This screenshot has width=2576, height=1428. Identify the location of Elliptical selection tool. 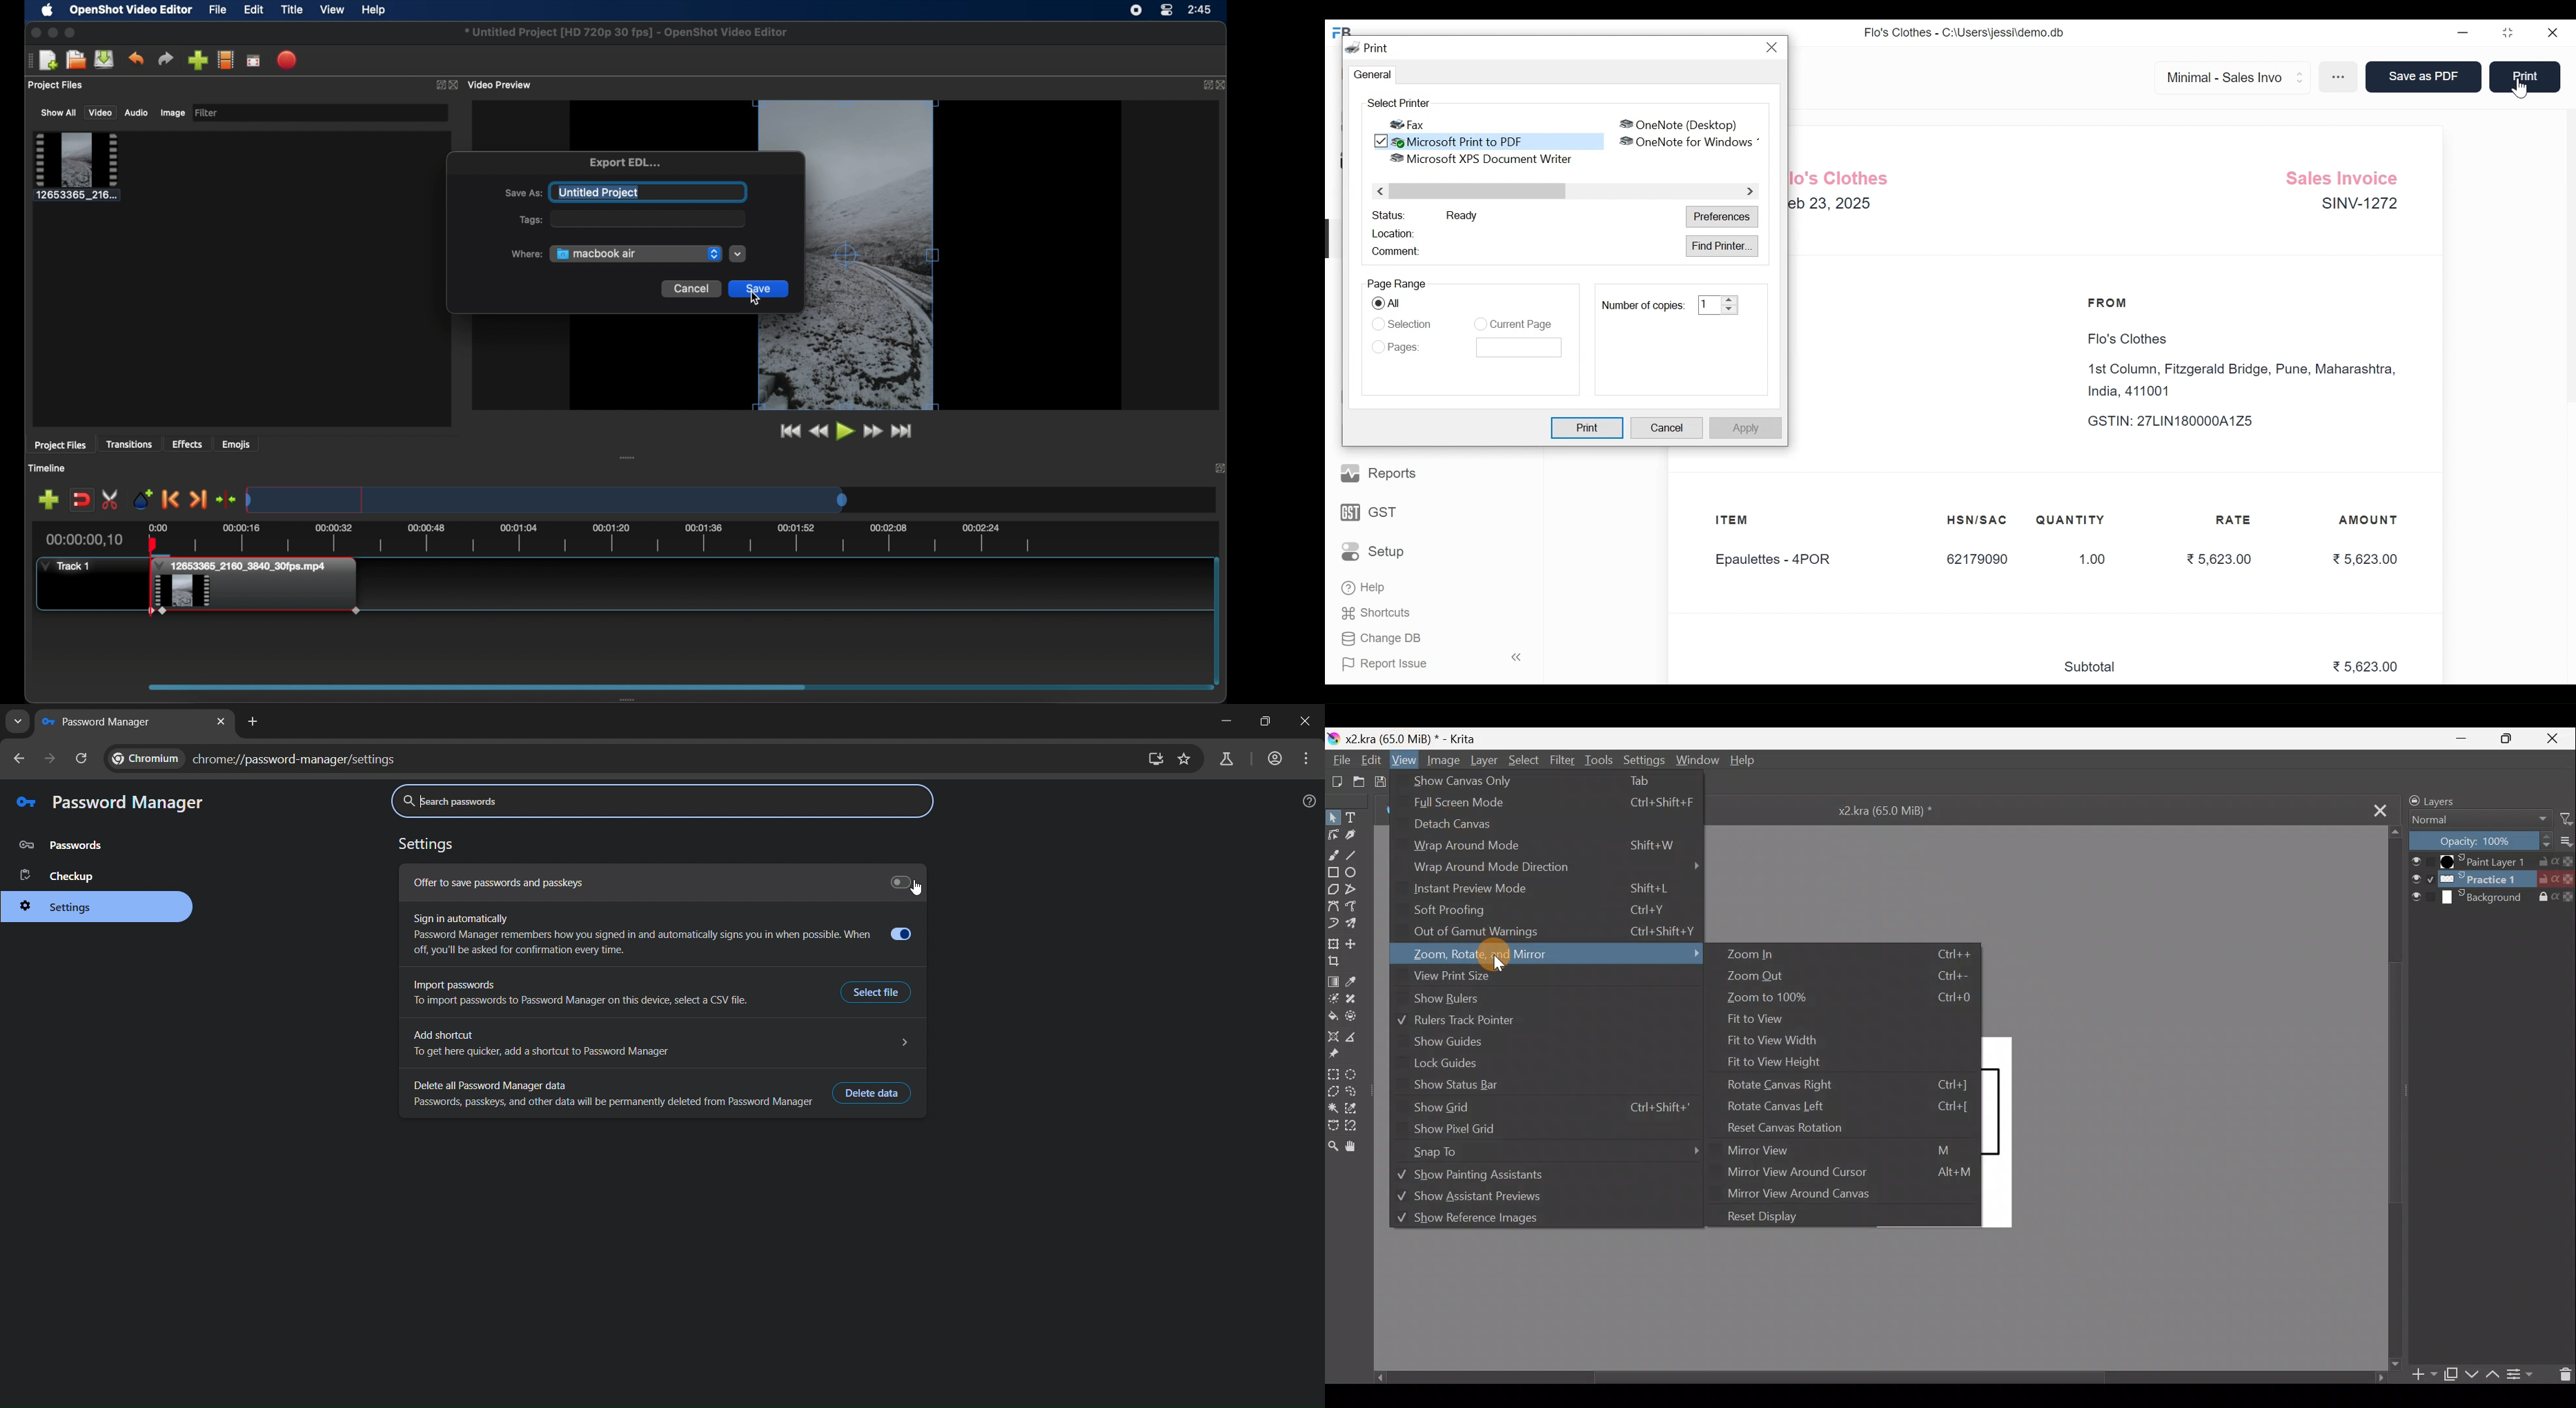
(1354, 1077).